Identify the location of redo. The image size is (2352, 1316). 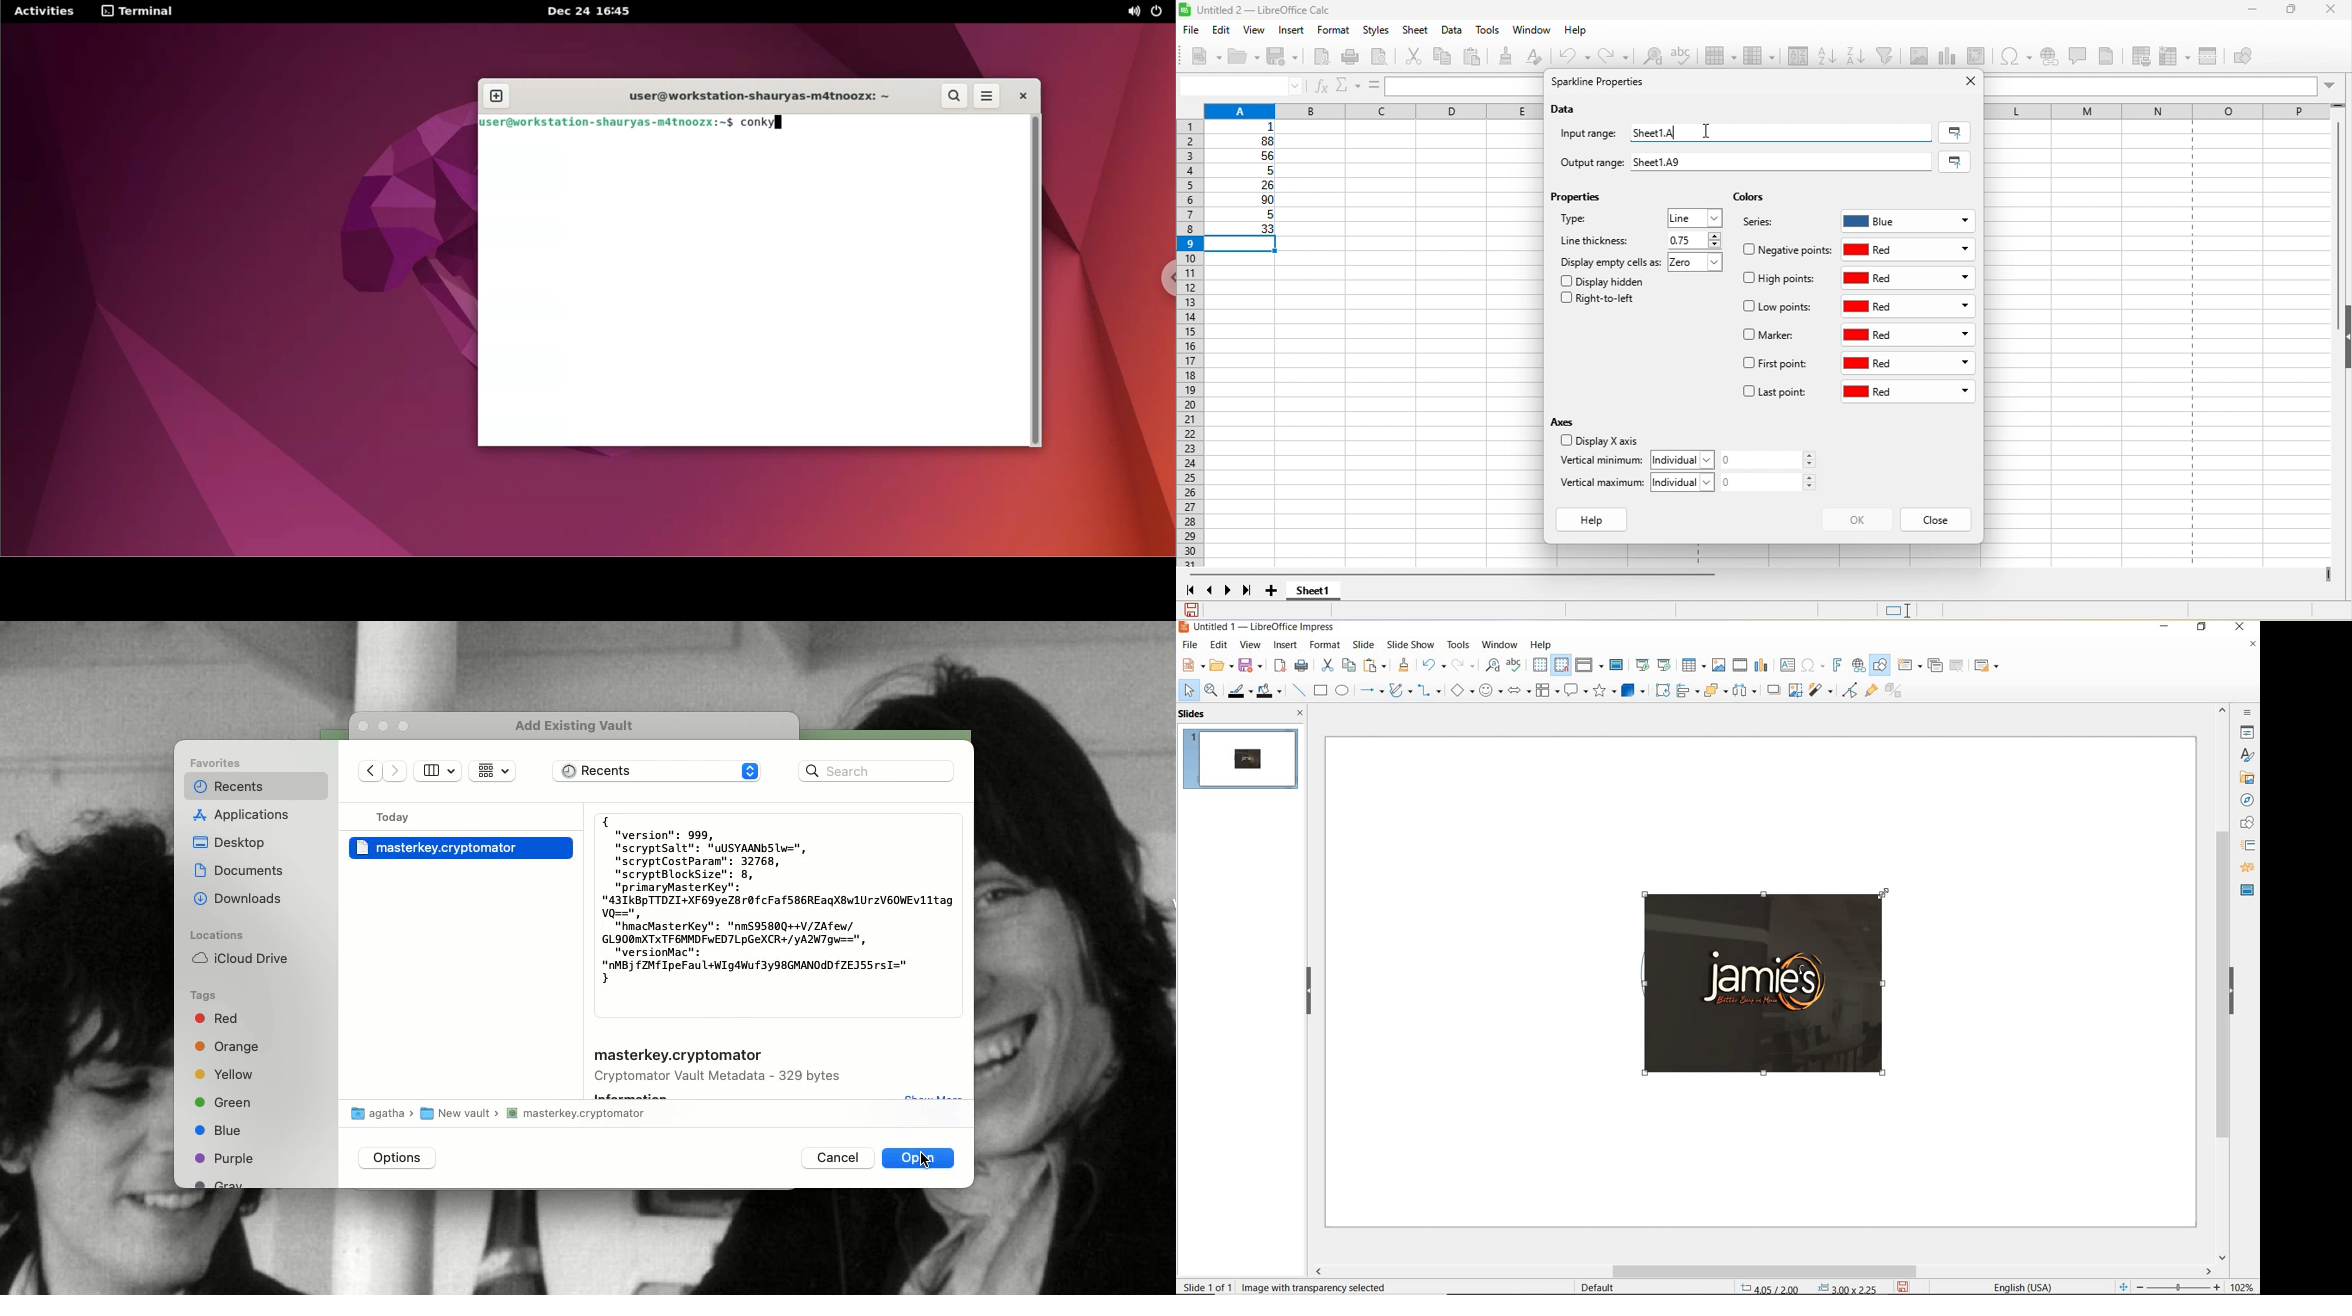
(1616, 55).